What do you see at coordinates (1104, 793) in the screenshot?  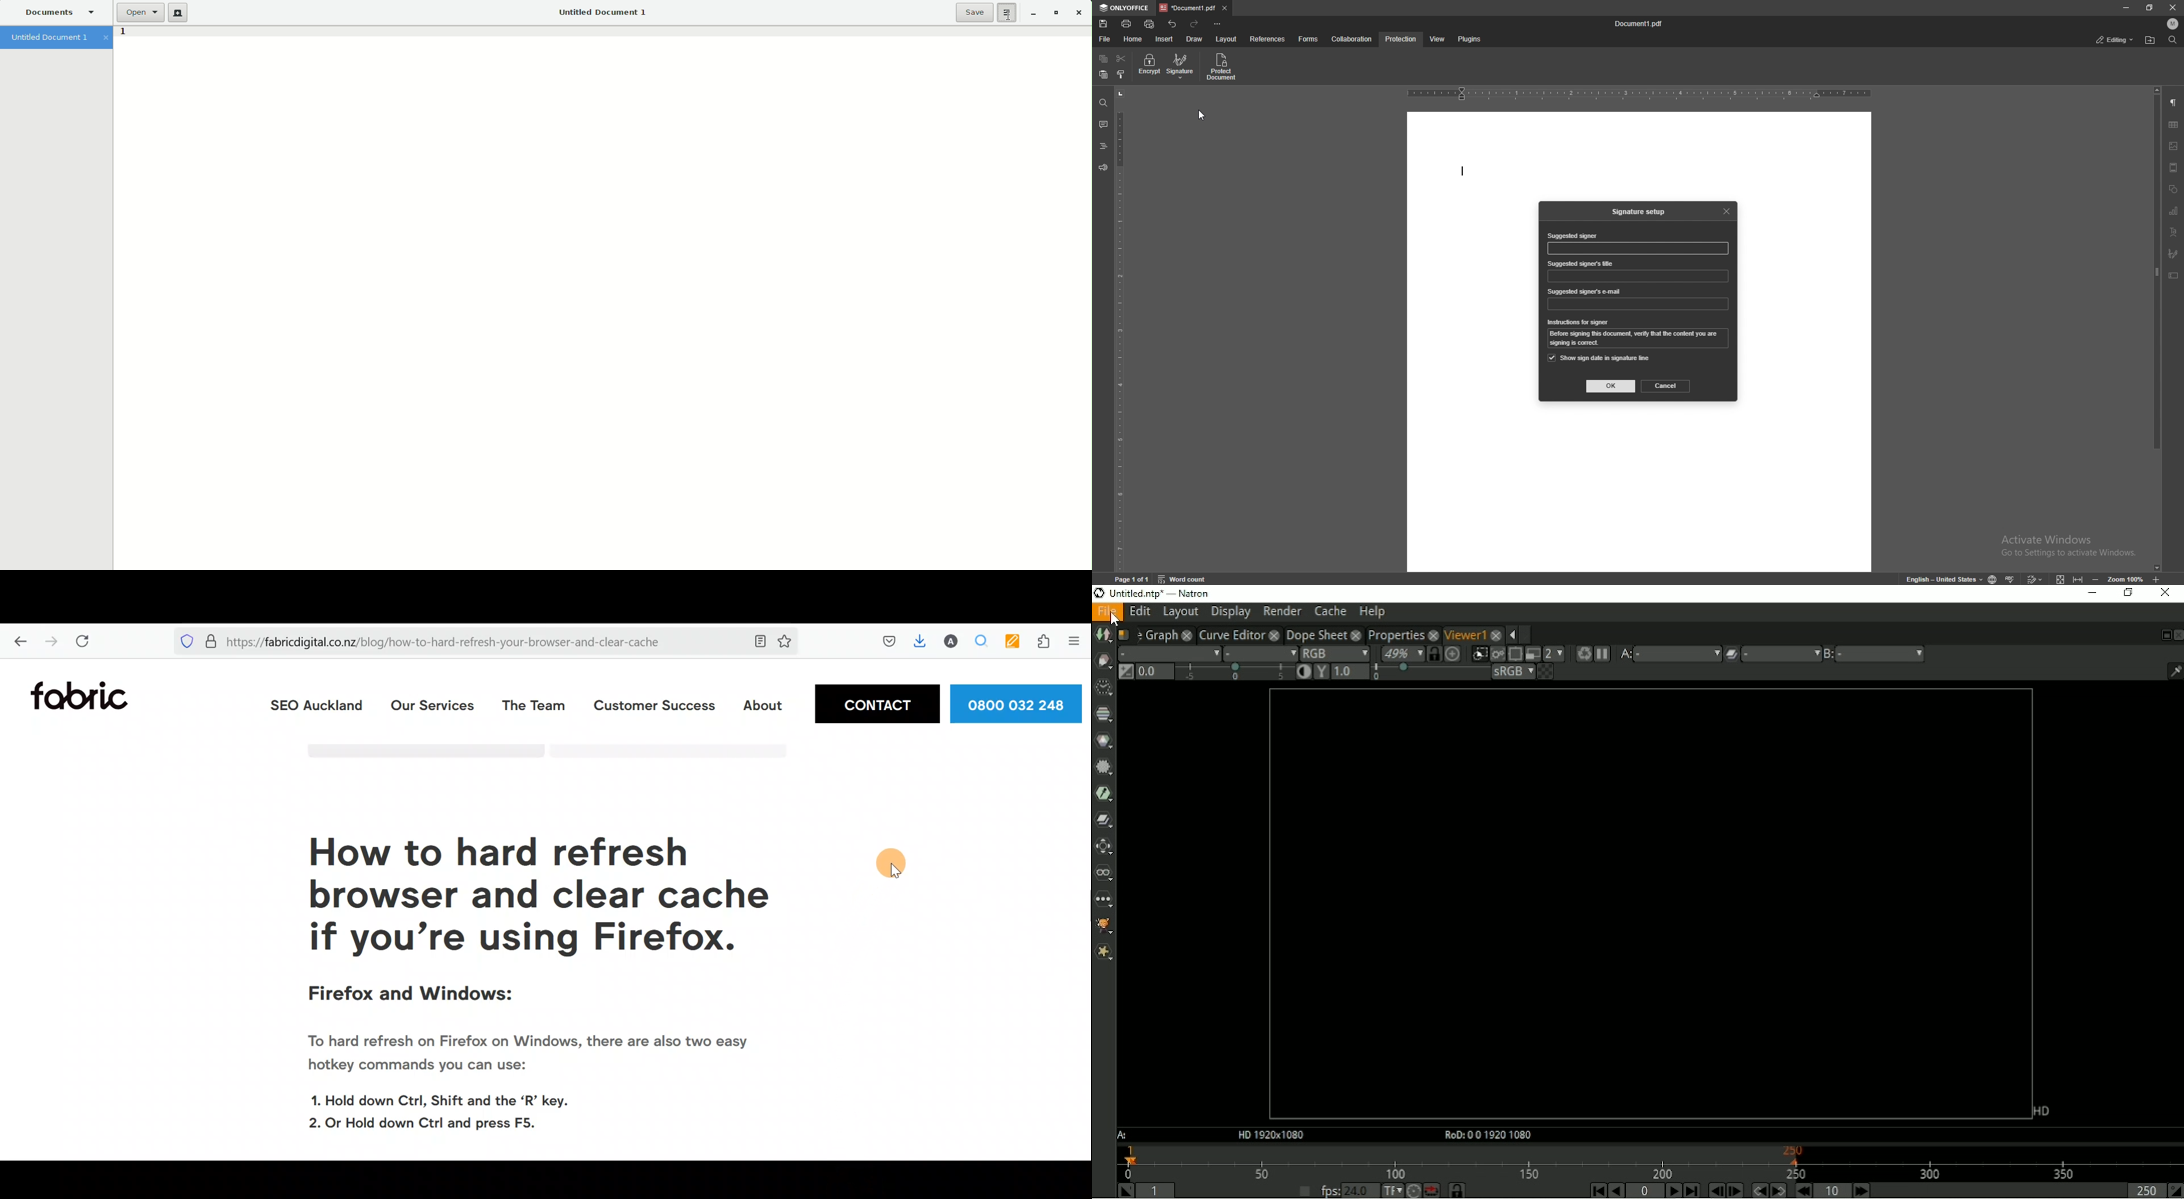 I see `Keyer` at bounding box center [1104, 793].